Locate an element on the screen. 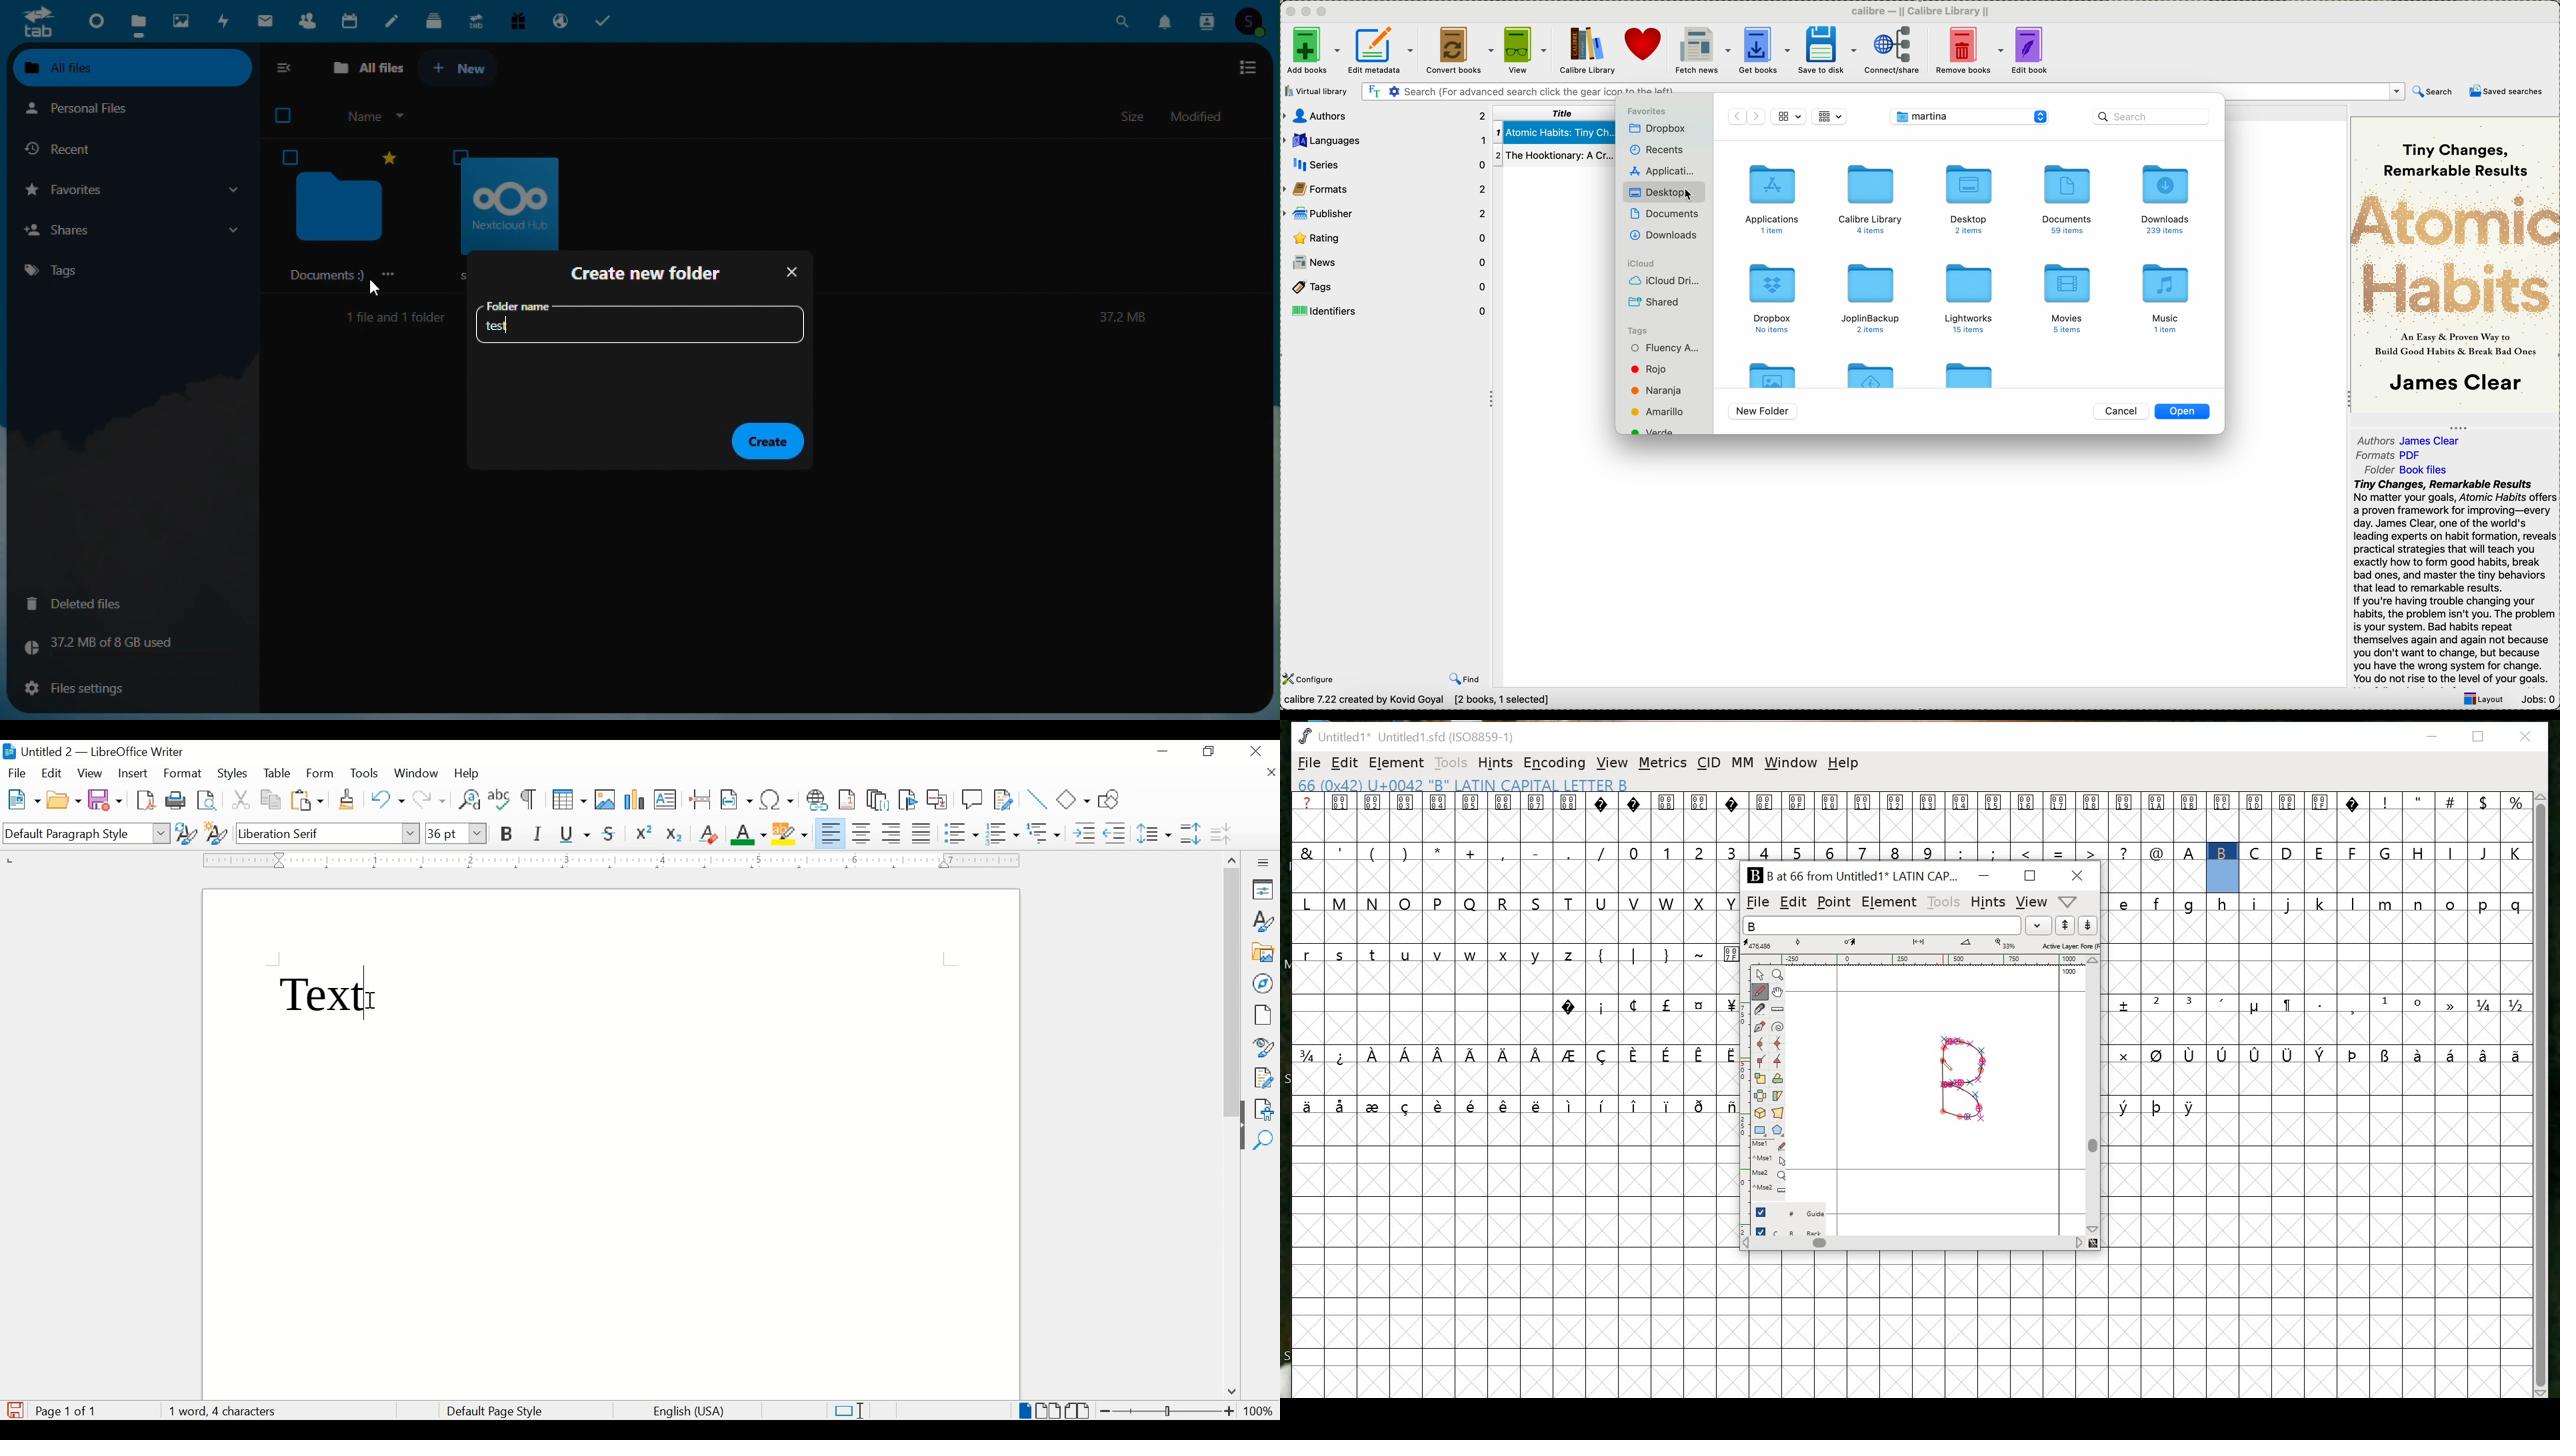  Personal files is located at coordinates (129, 108).